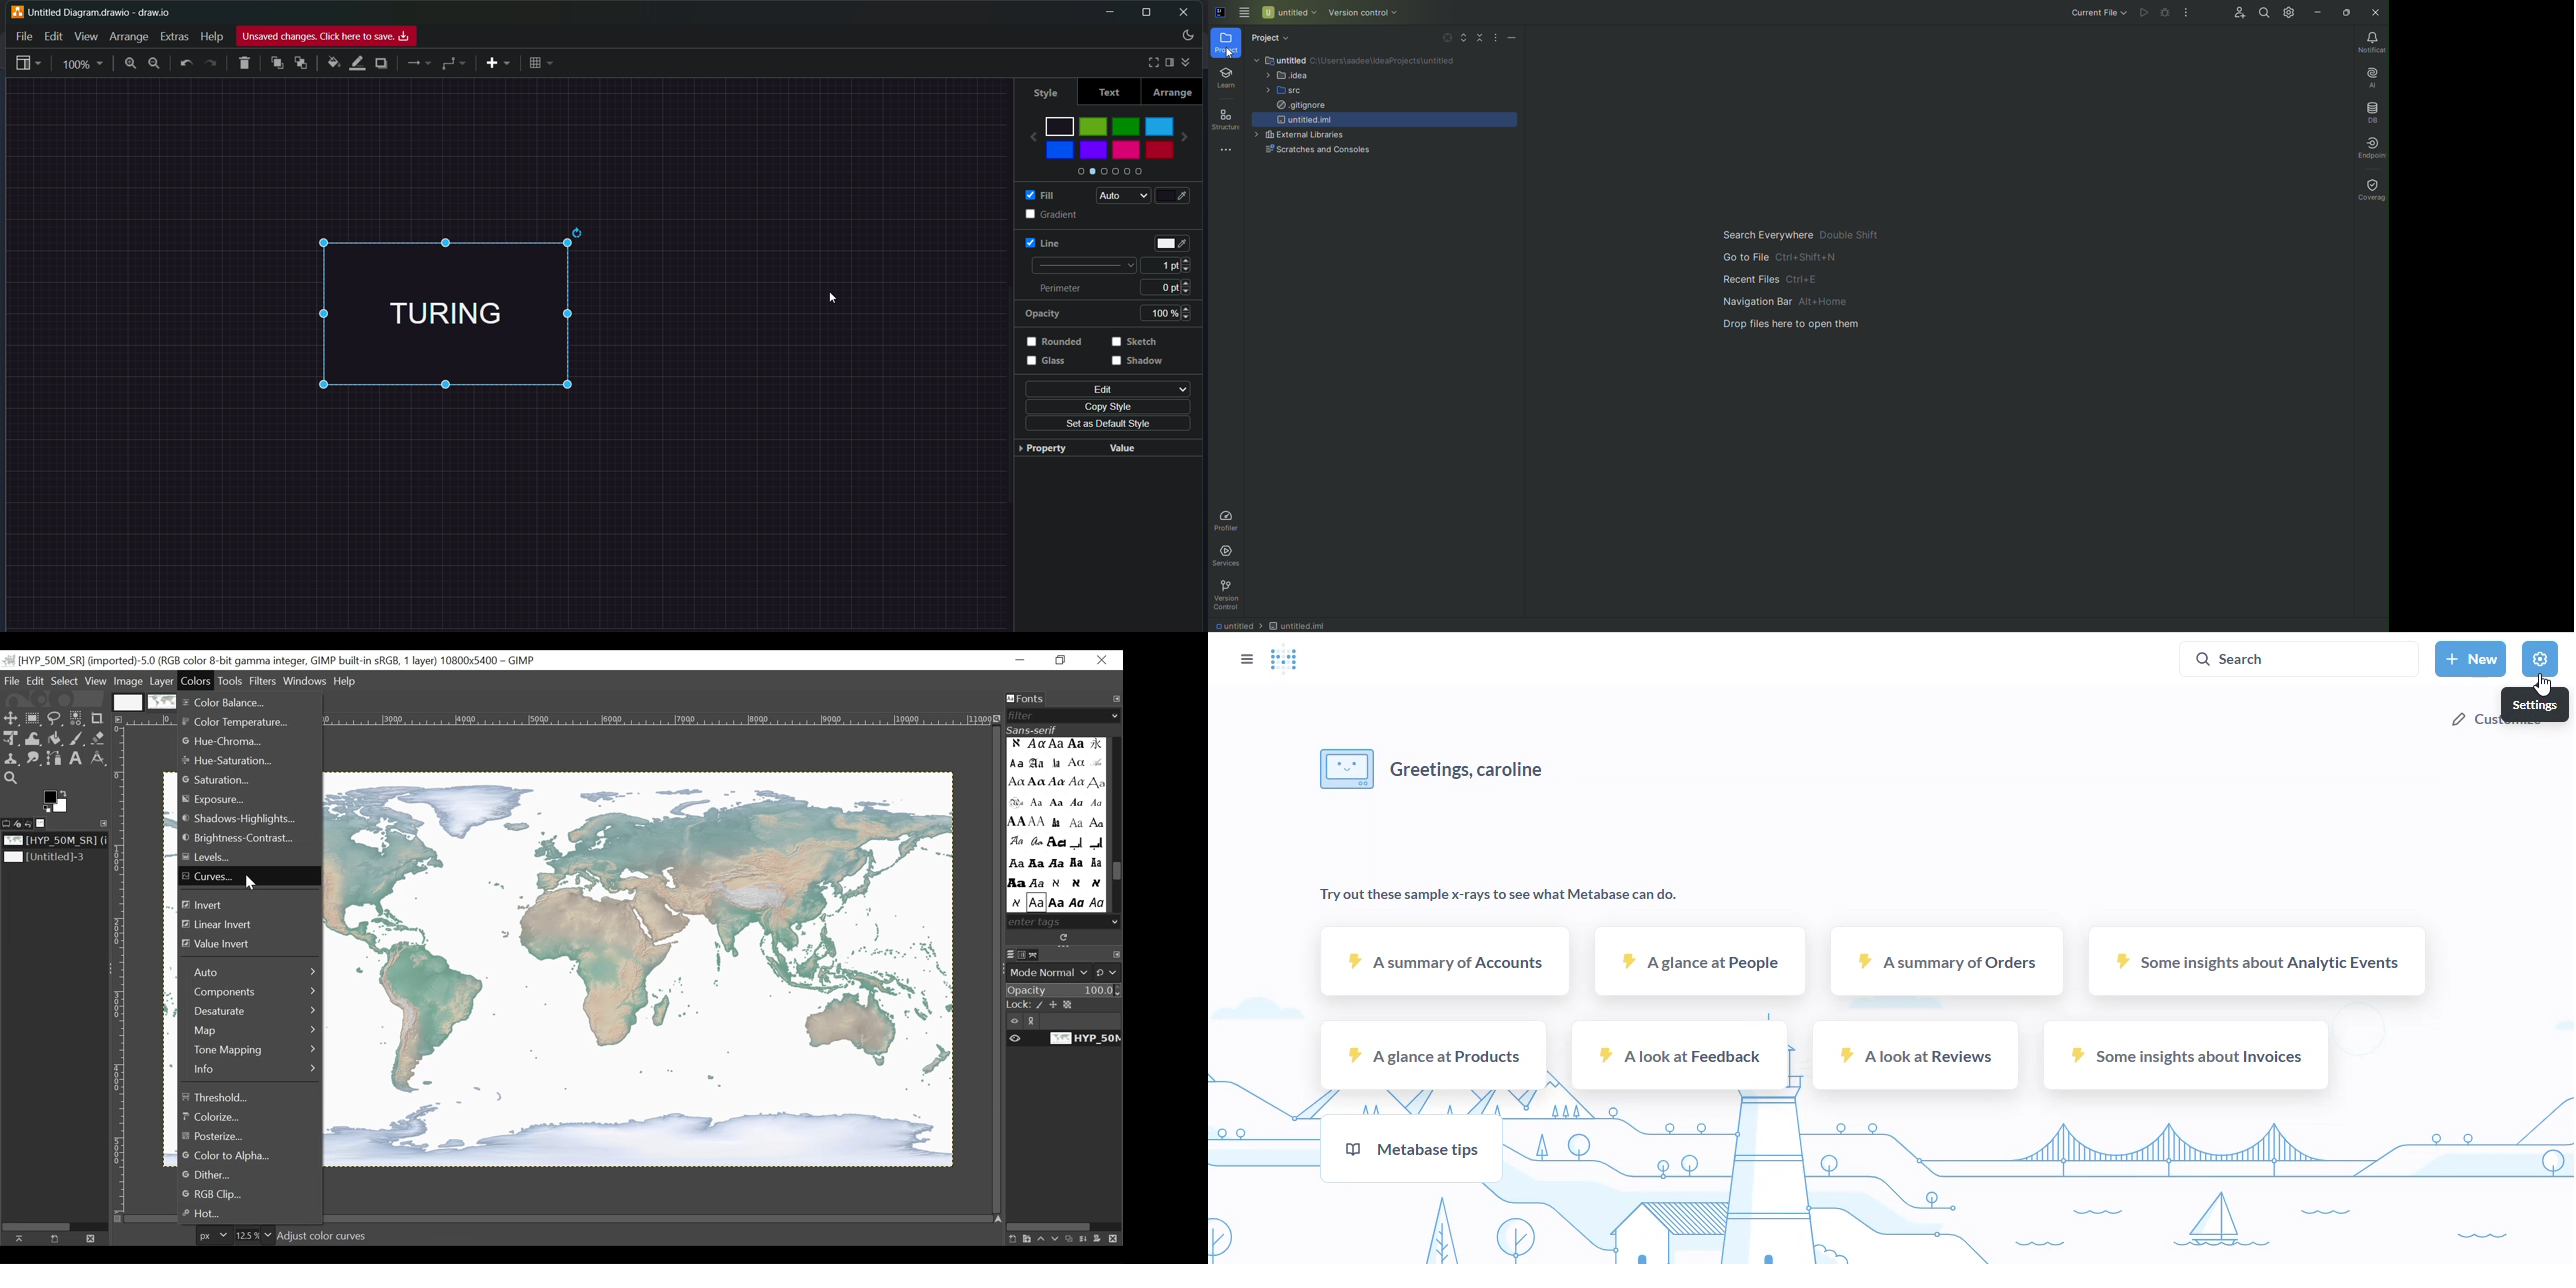 This screenshot has width=2576, height=1288. What do you see at coordinates (1175, 240) in the screenshot?
I see `text color` at bounding box center [1175, 240].